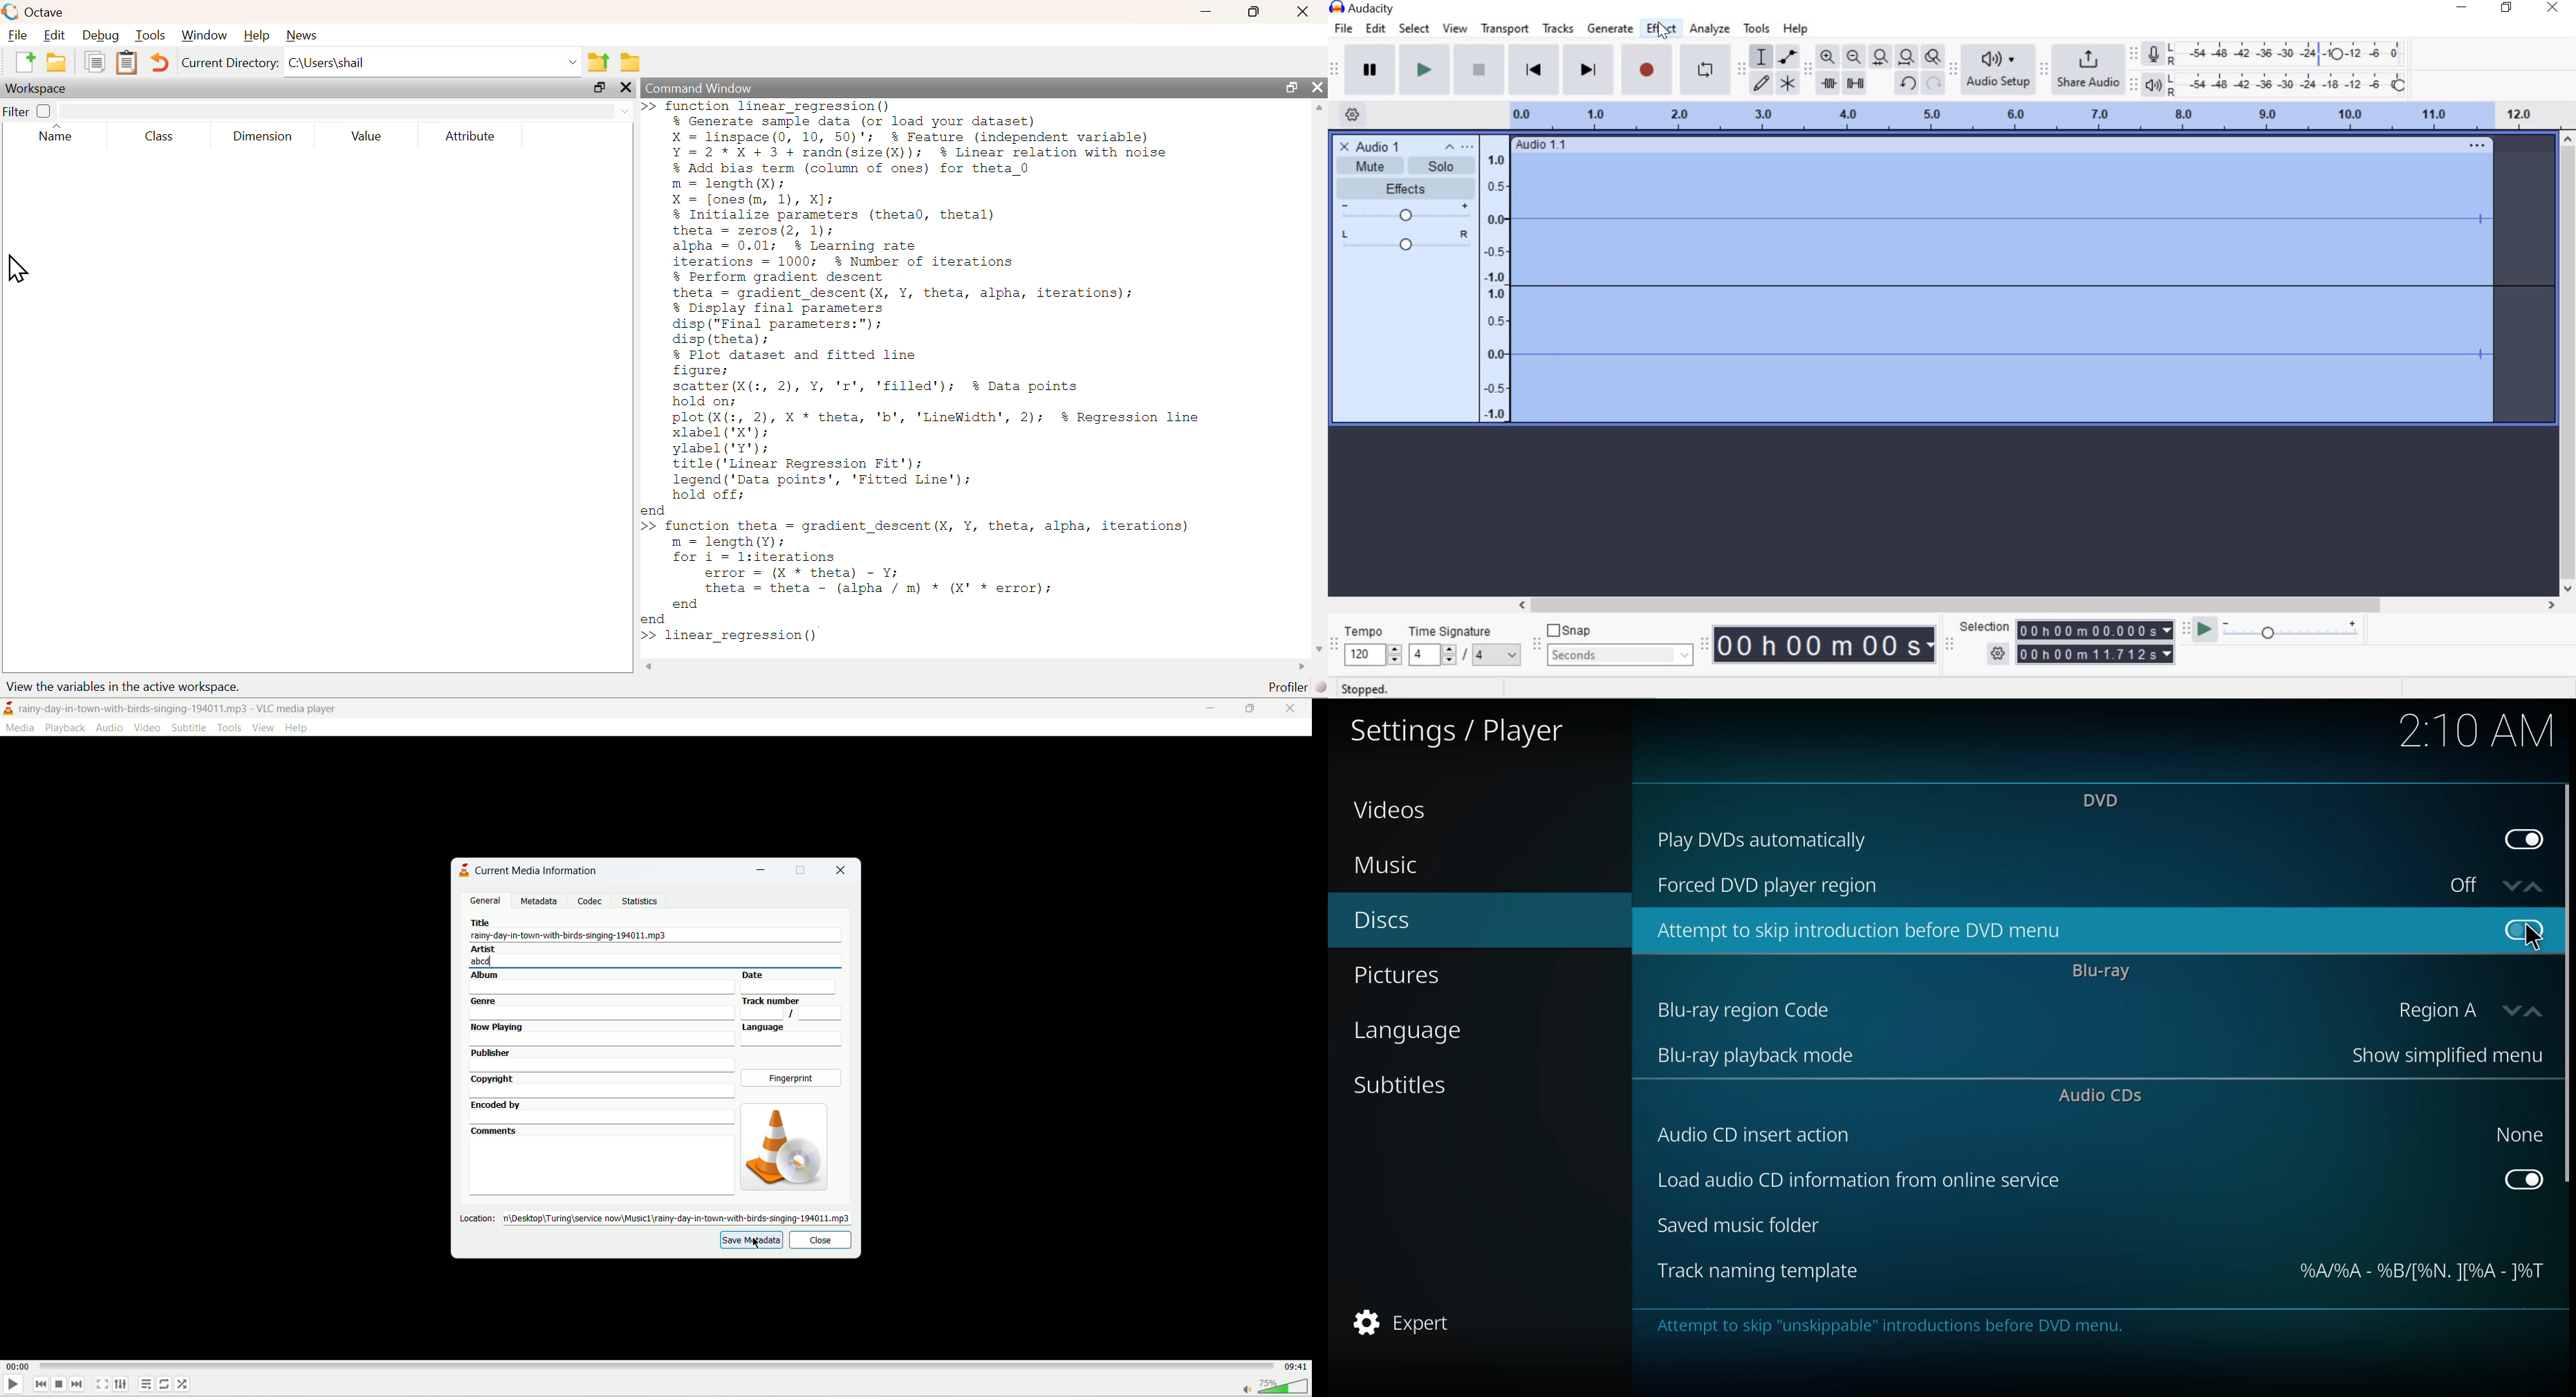 The height and width of the screenshot is (1400, 2576). What do you see at coordinates (1756, 29) in the screenshot?
I see `tools` at bounding box center [1756, 29].